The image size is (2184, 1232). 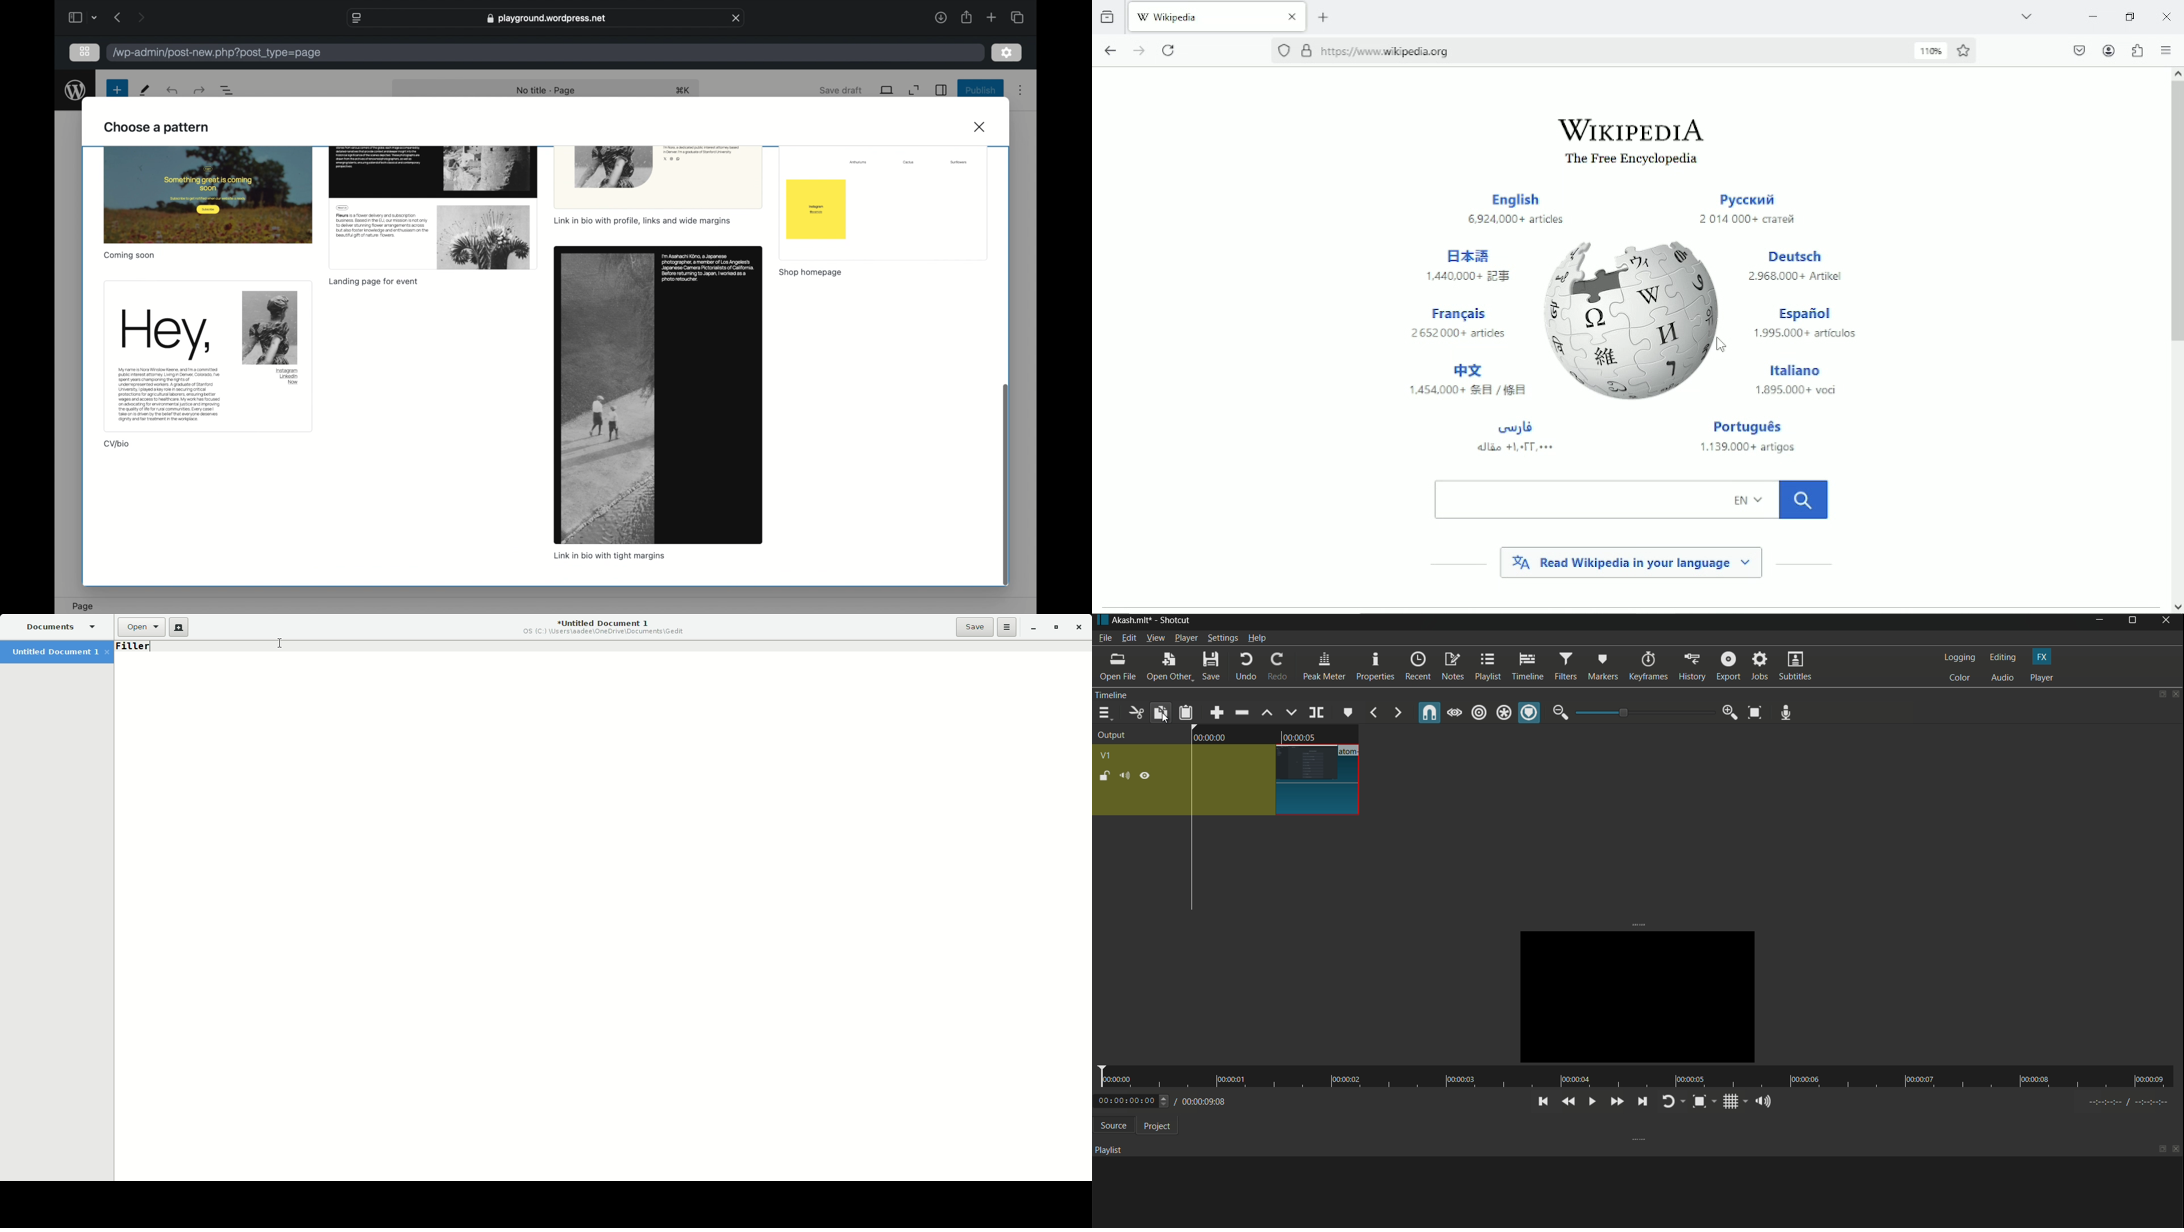 I want to click on show tab overview, so click(x=1018, y=18).